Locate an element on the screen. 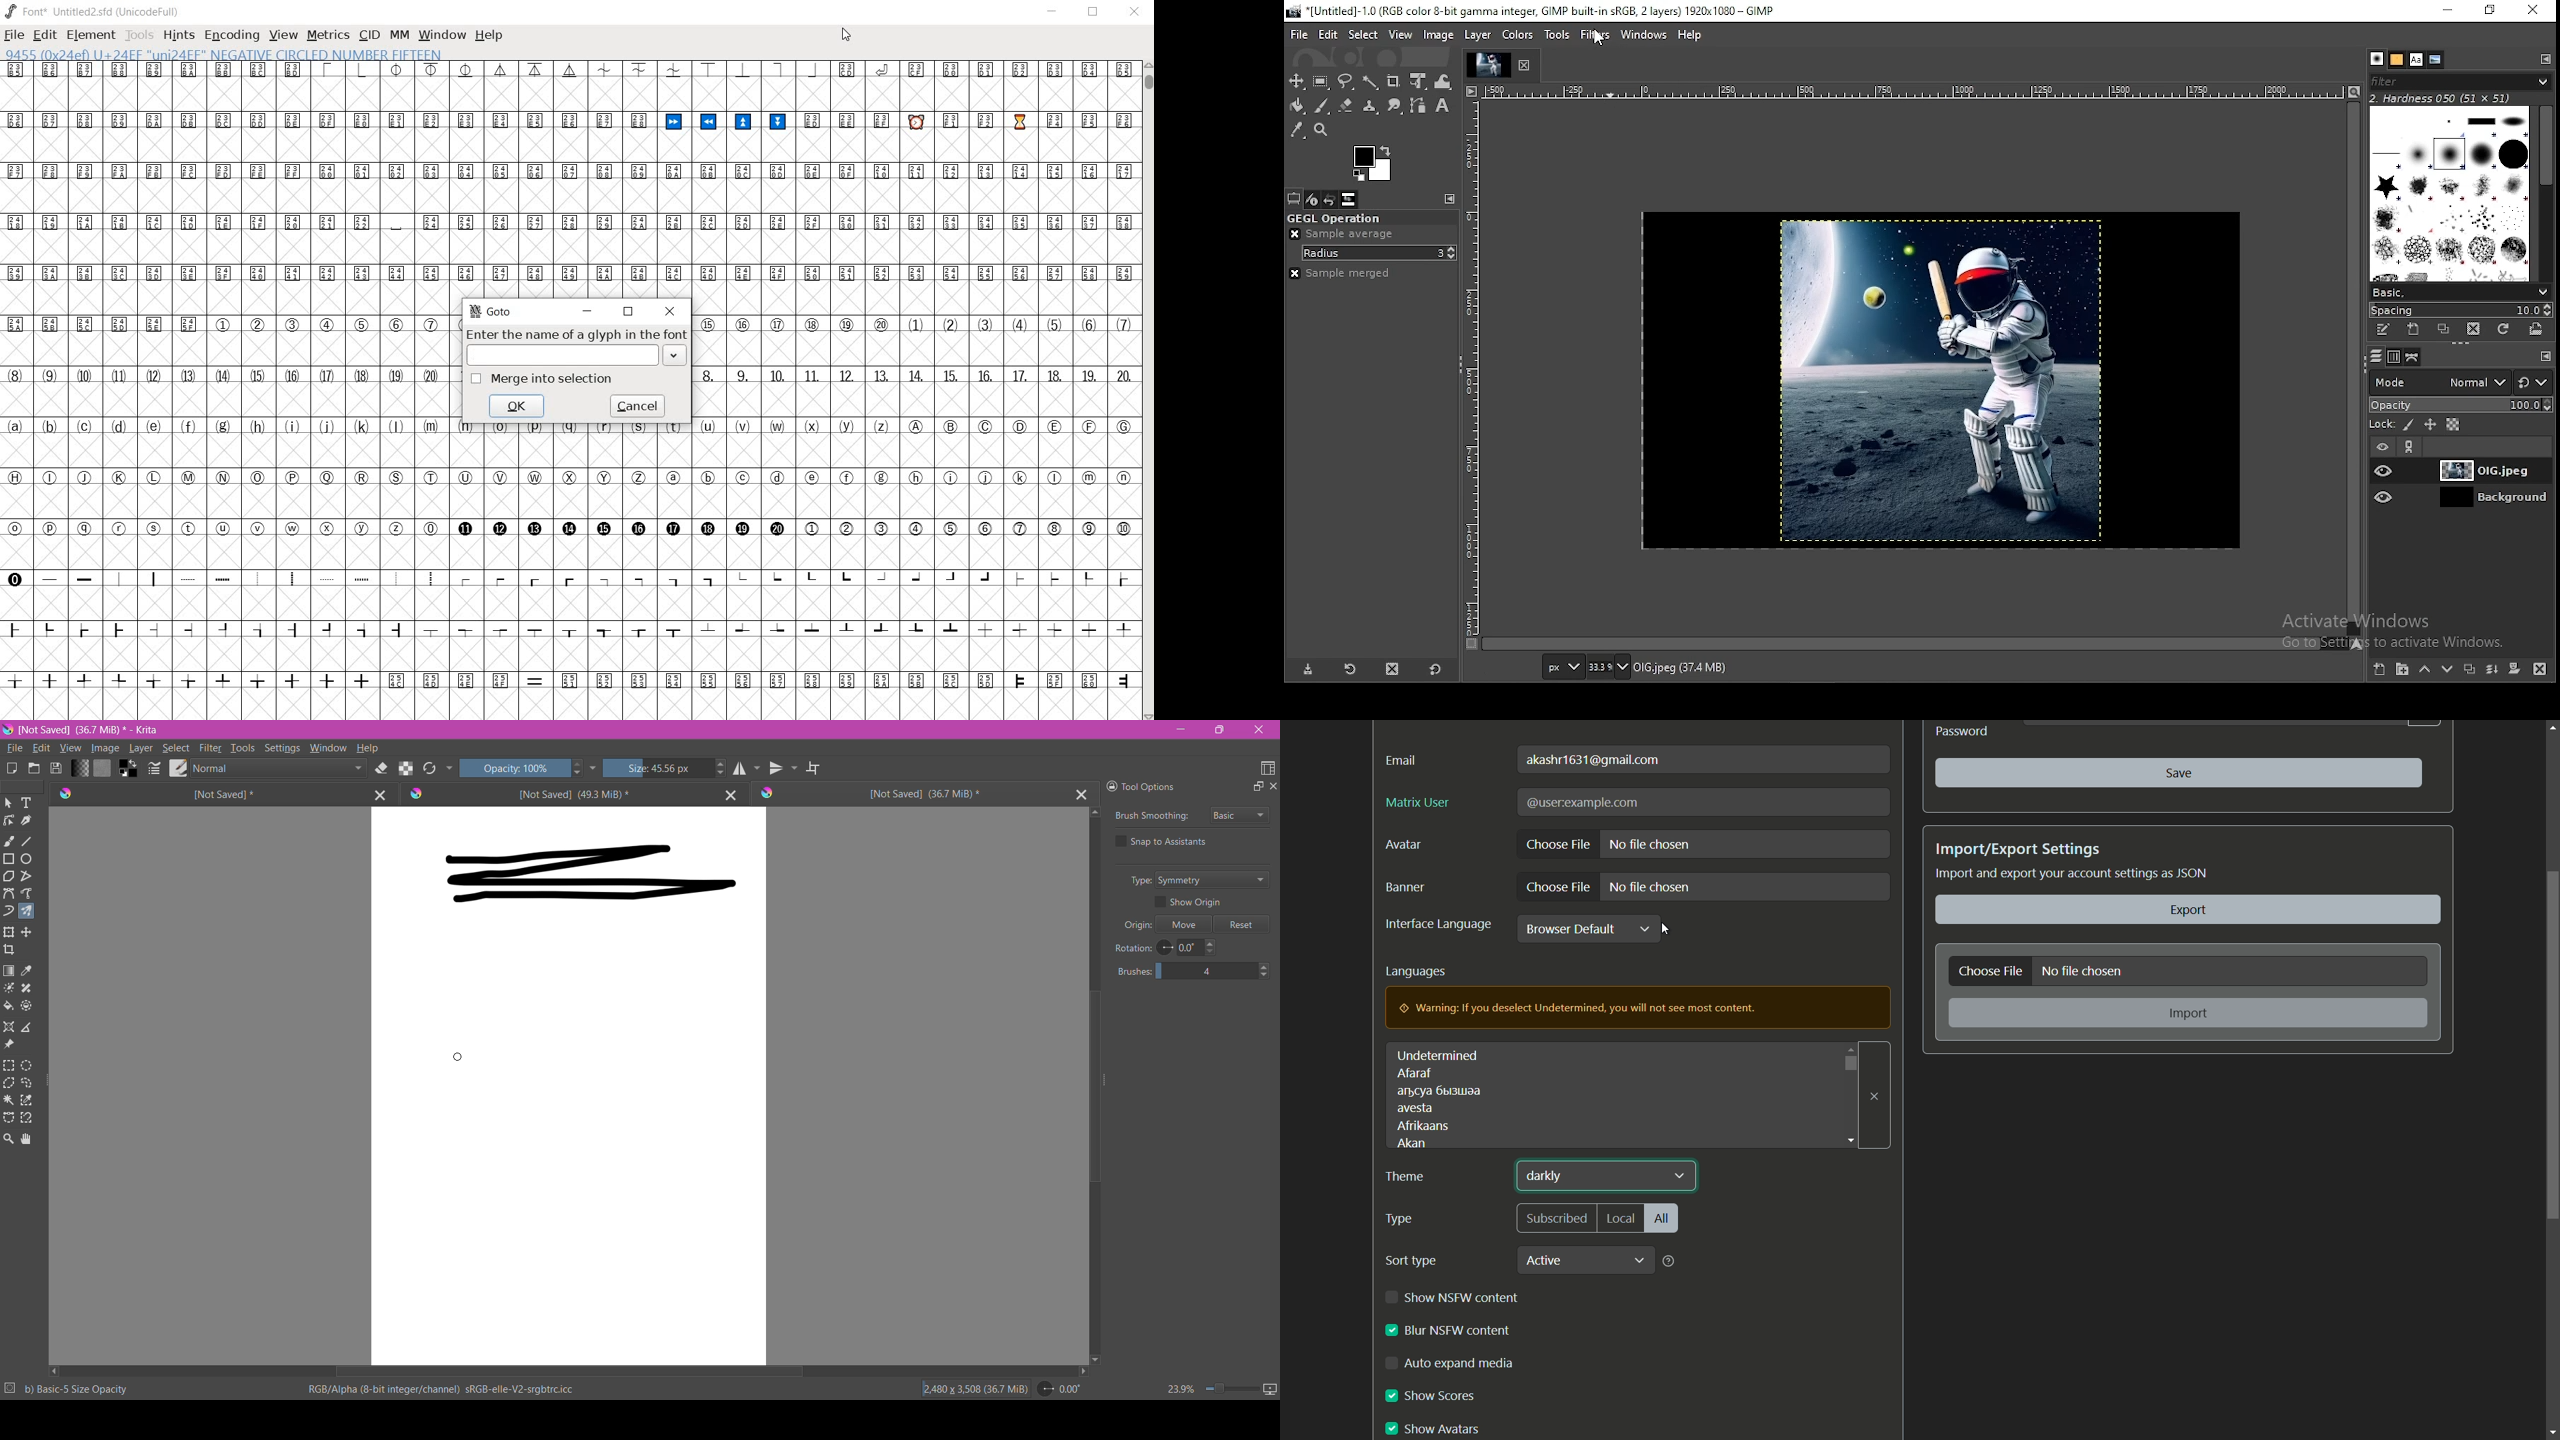 The image size is (2576, 1456). Close Tab is located at coordinates (377, 794).